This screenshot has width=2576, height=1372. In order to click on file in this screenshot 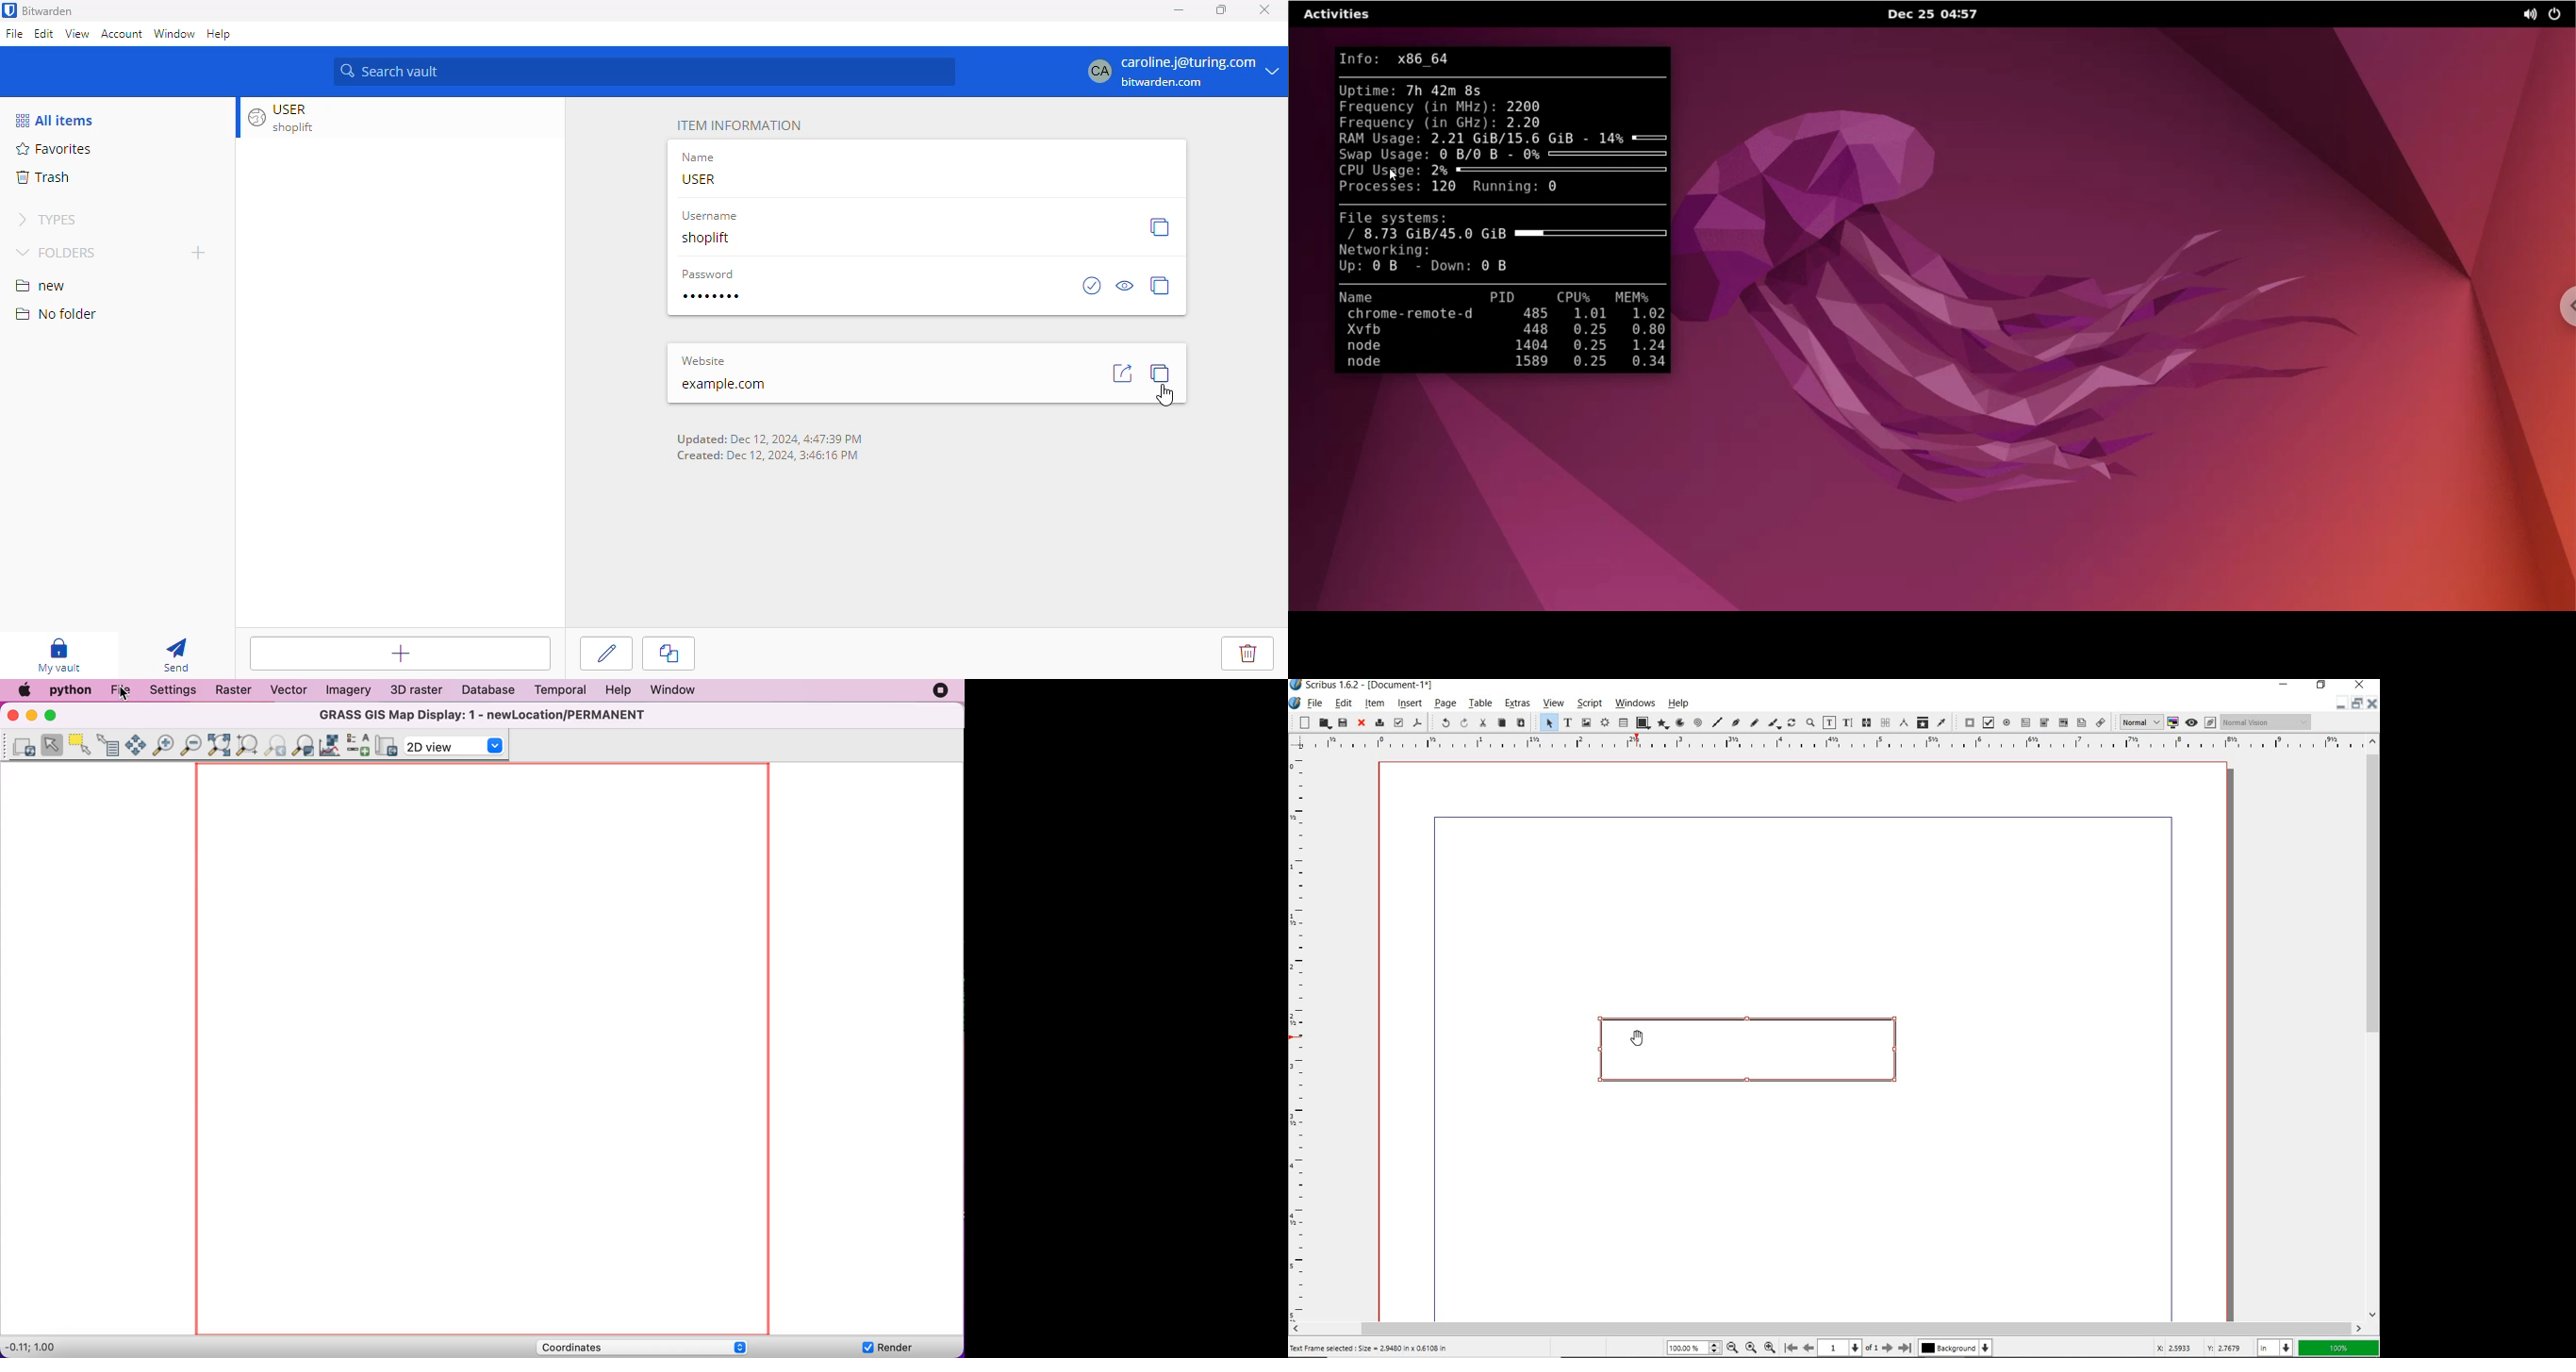, I will do `click(1315, 704)`.